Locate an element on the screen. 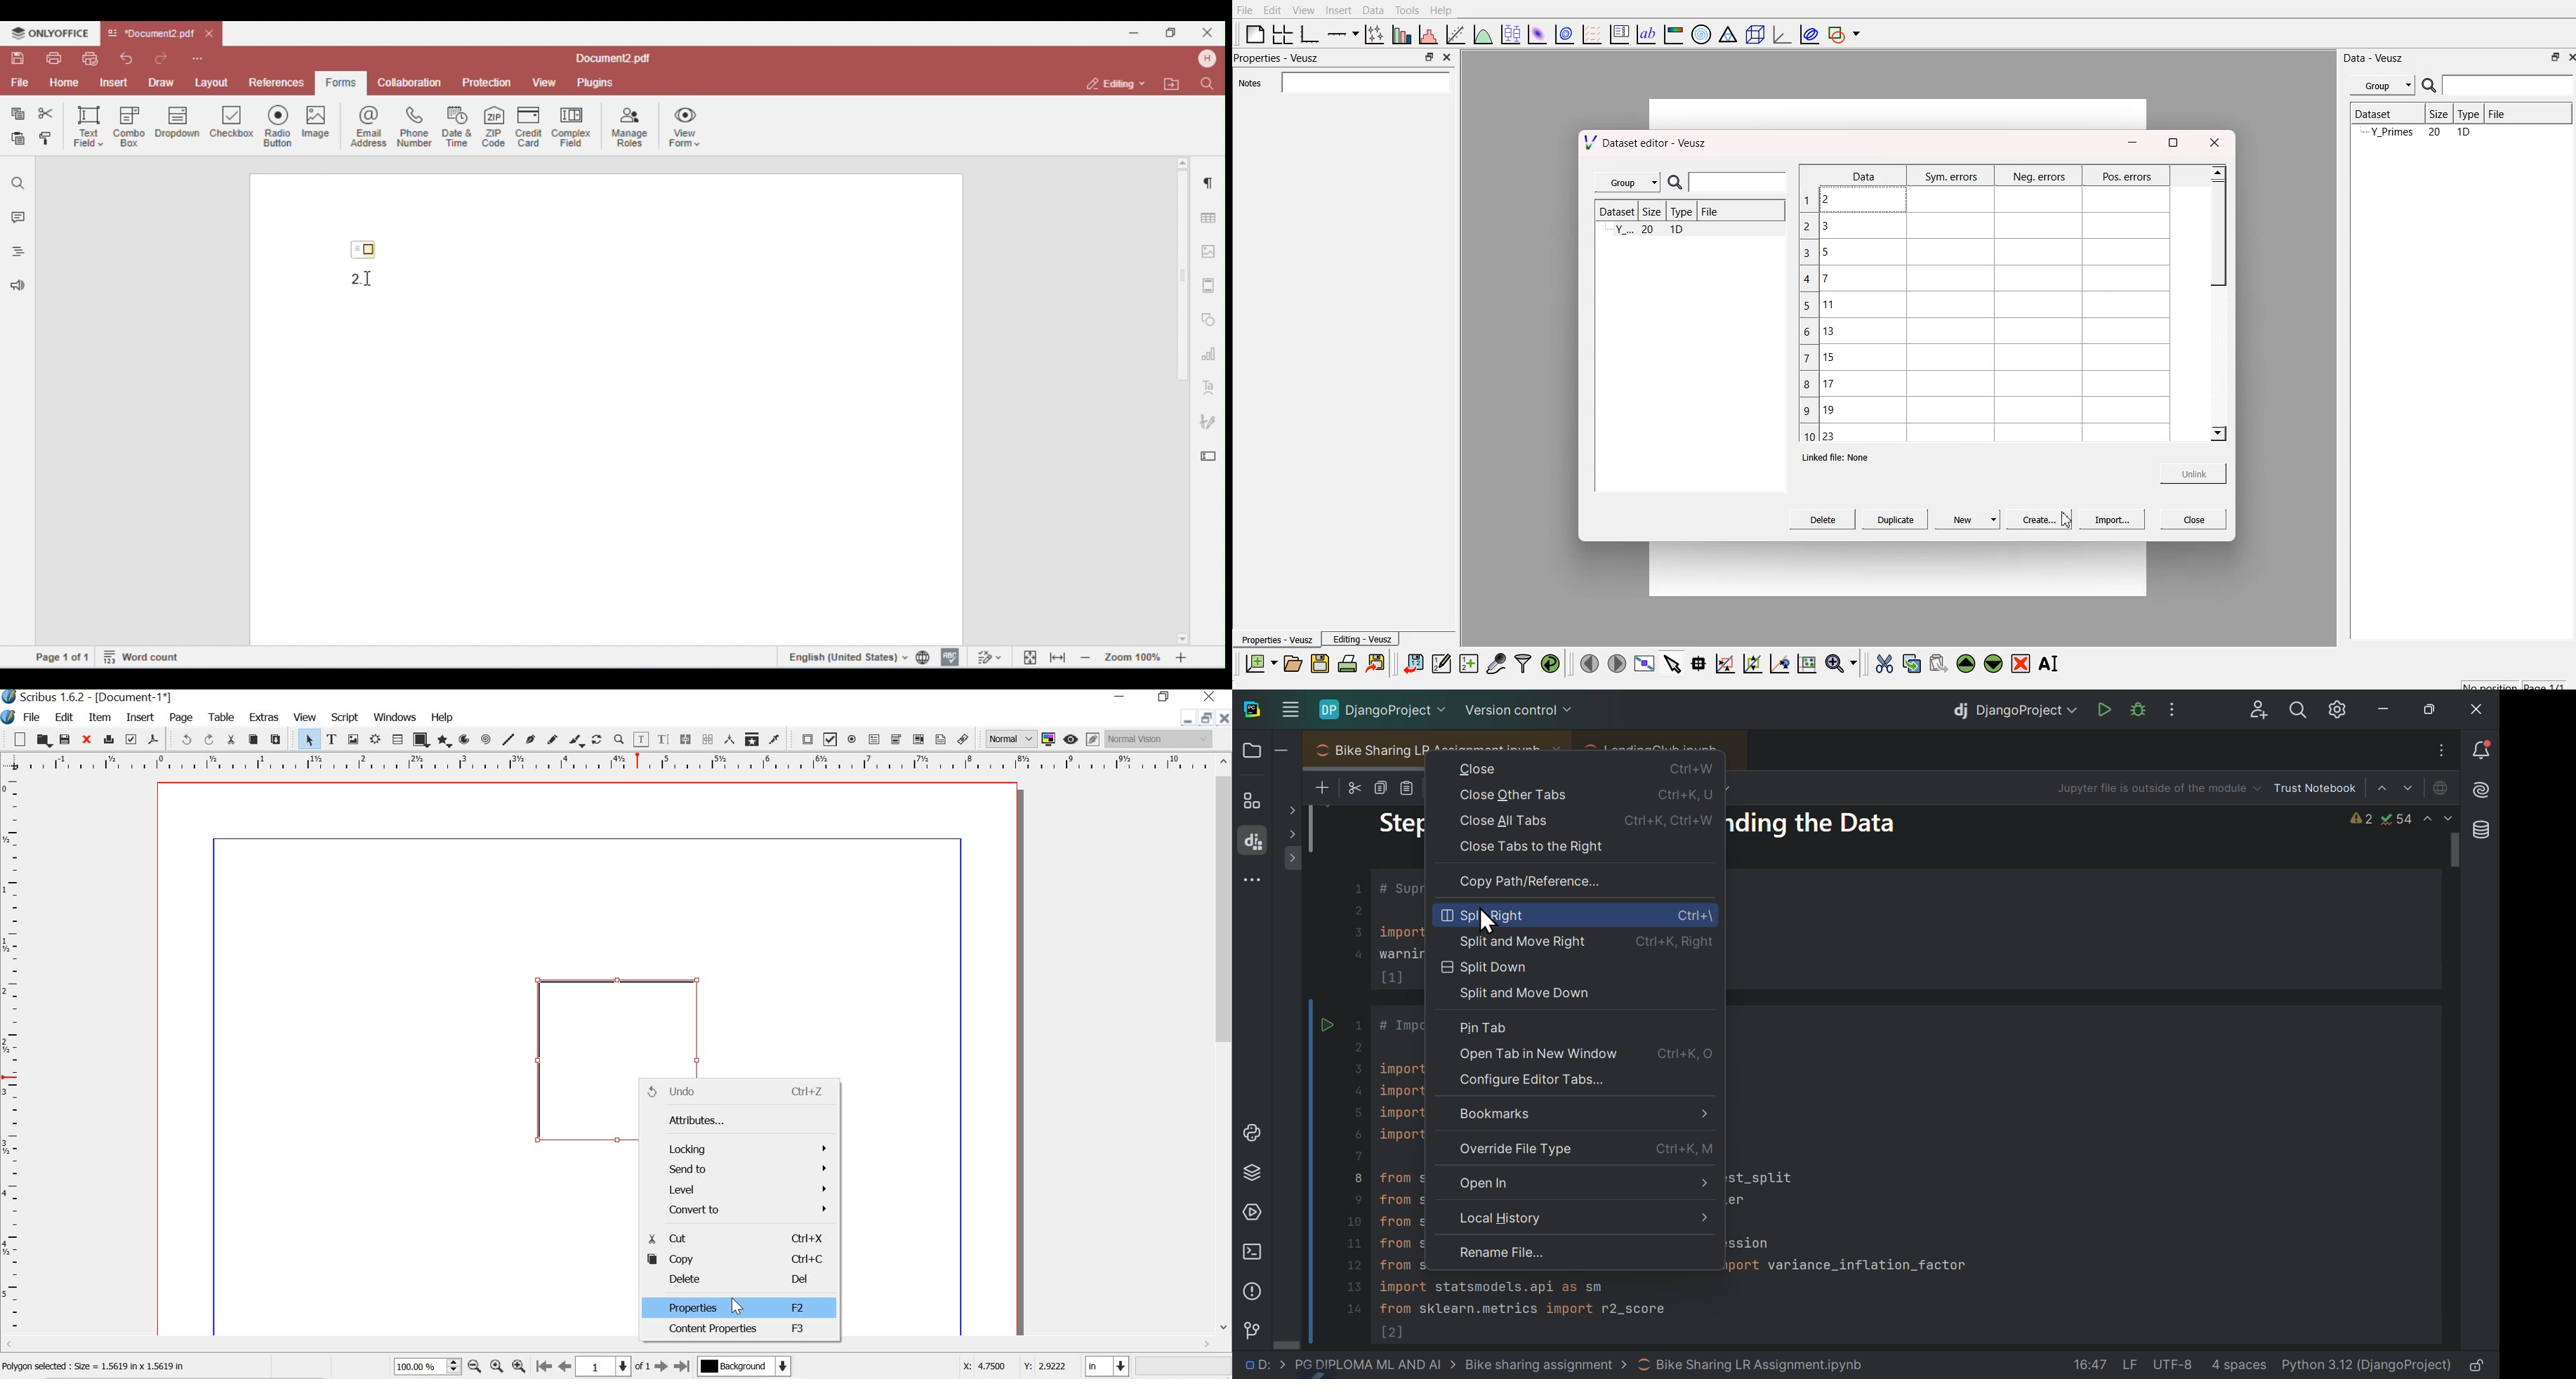   is located at coordinates (2439, 750).